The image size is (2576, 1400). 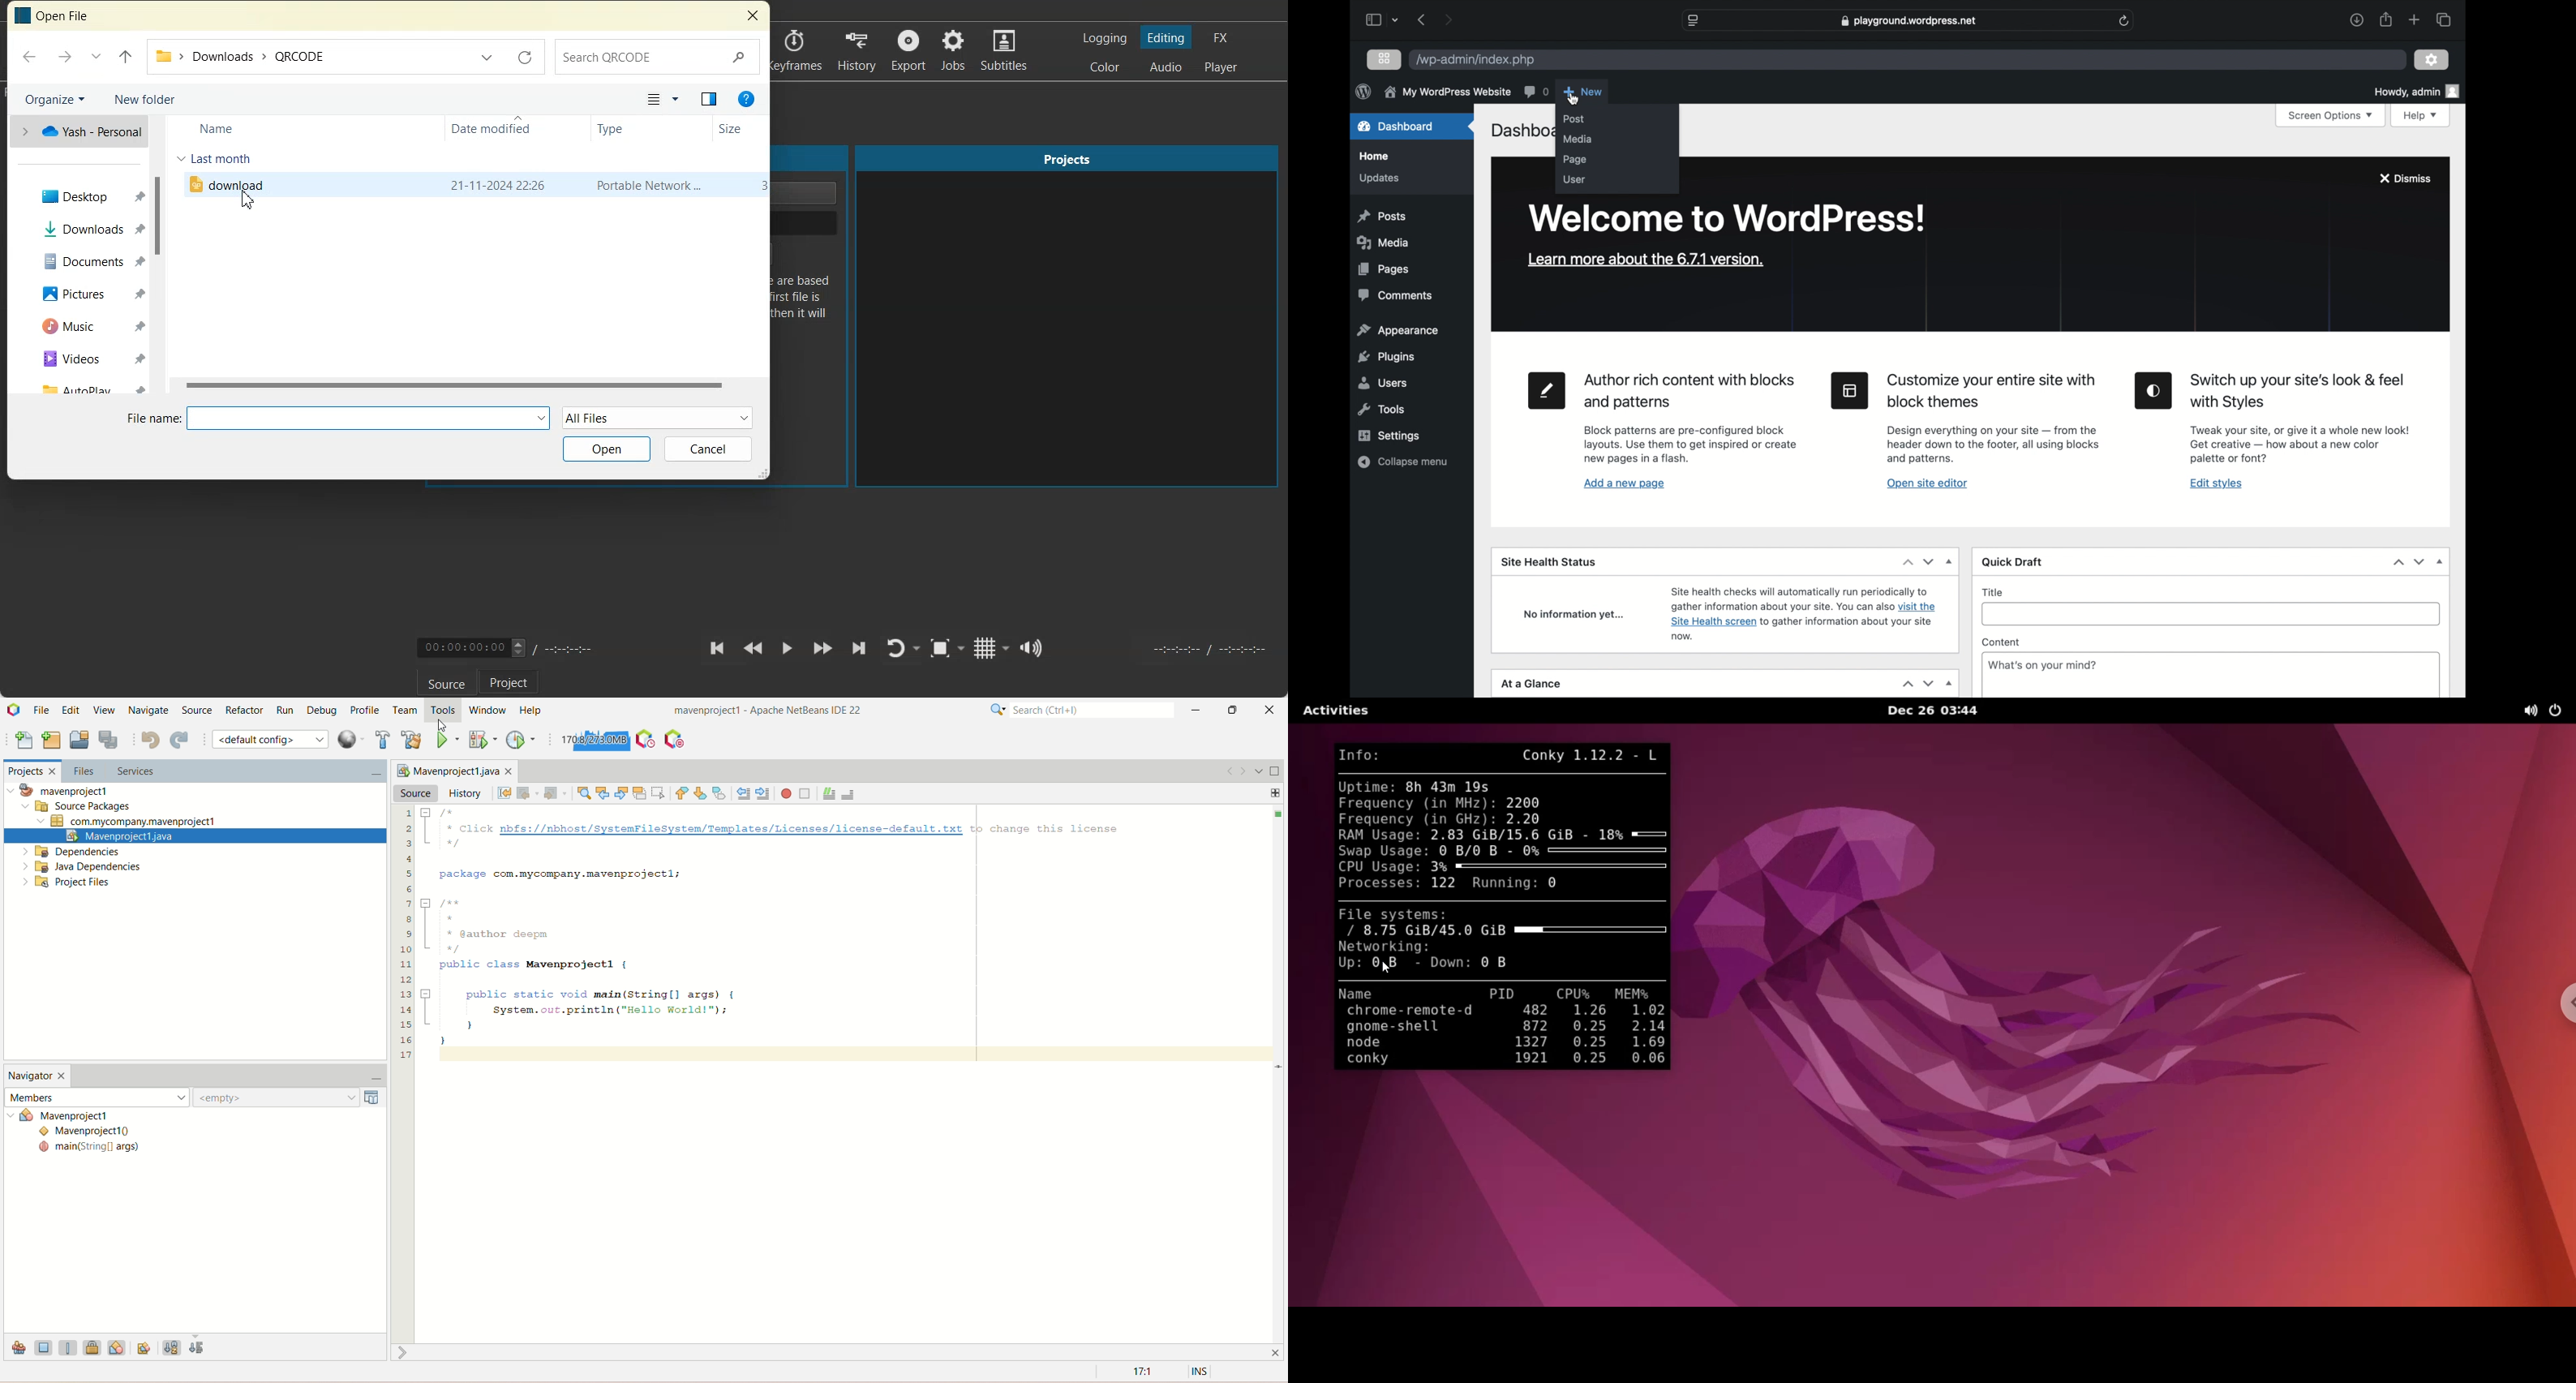 What do you see at coordinates (1384, 58) in the screenshot?
I see `grid view` at bounding box center [1384, 58].